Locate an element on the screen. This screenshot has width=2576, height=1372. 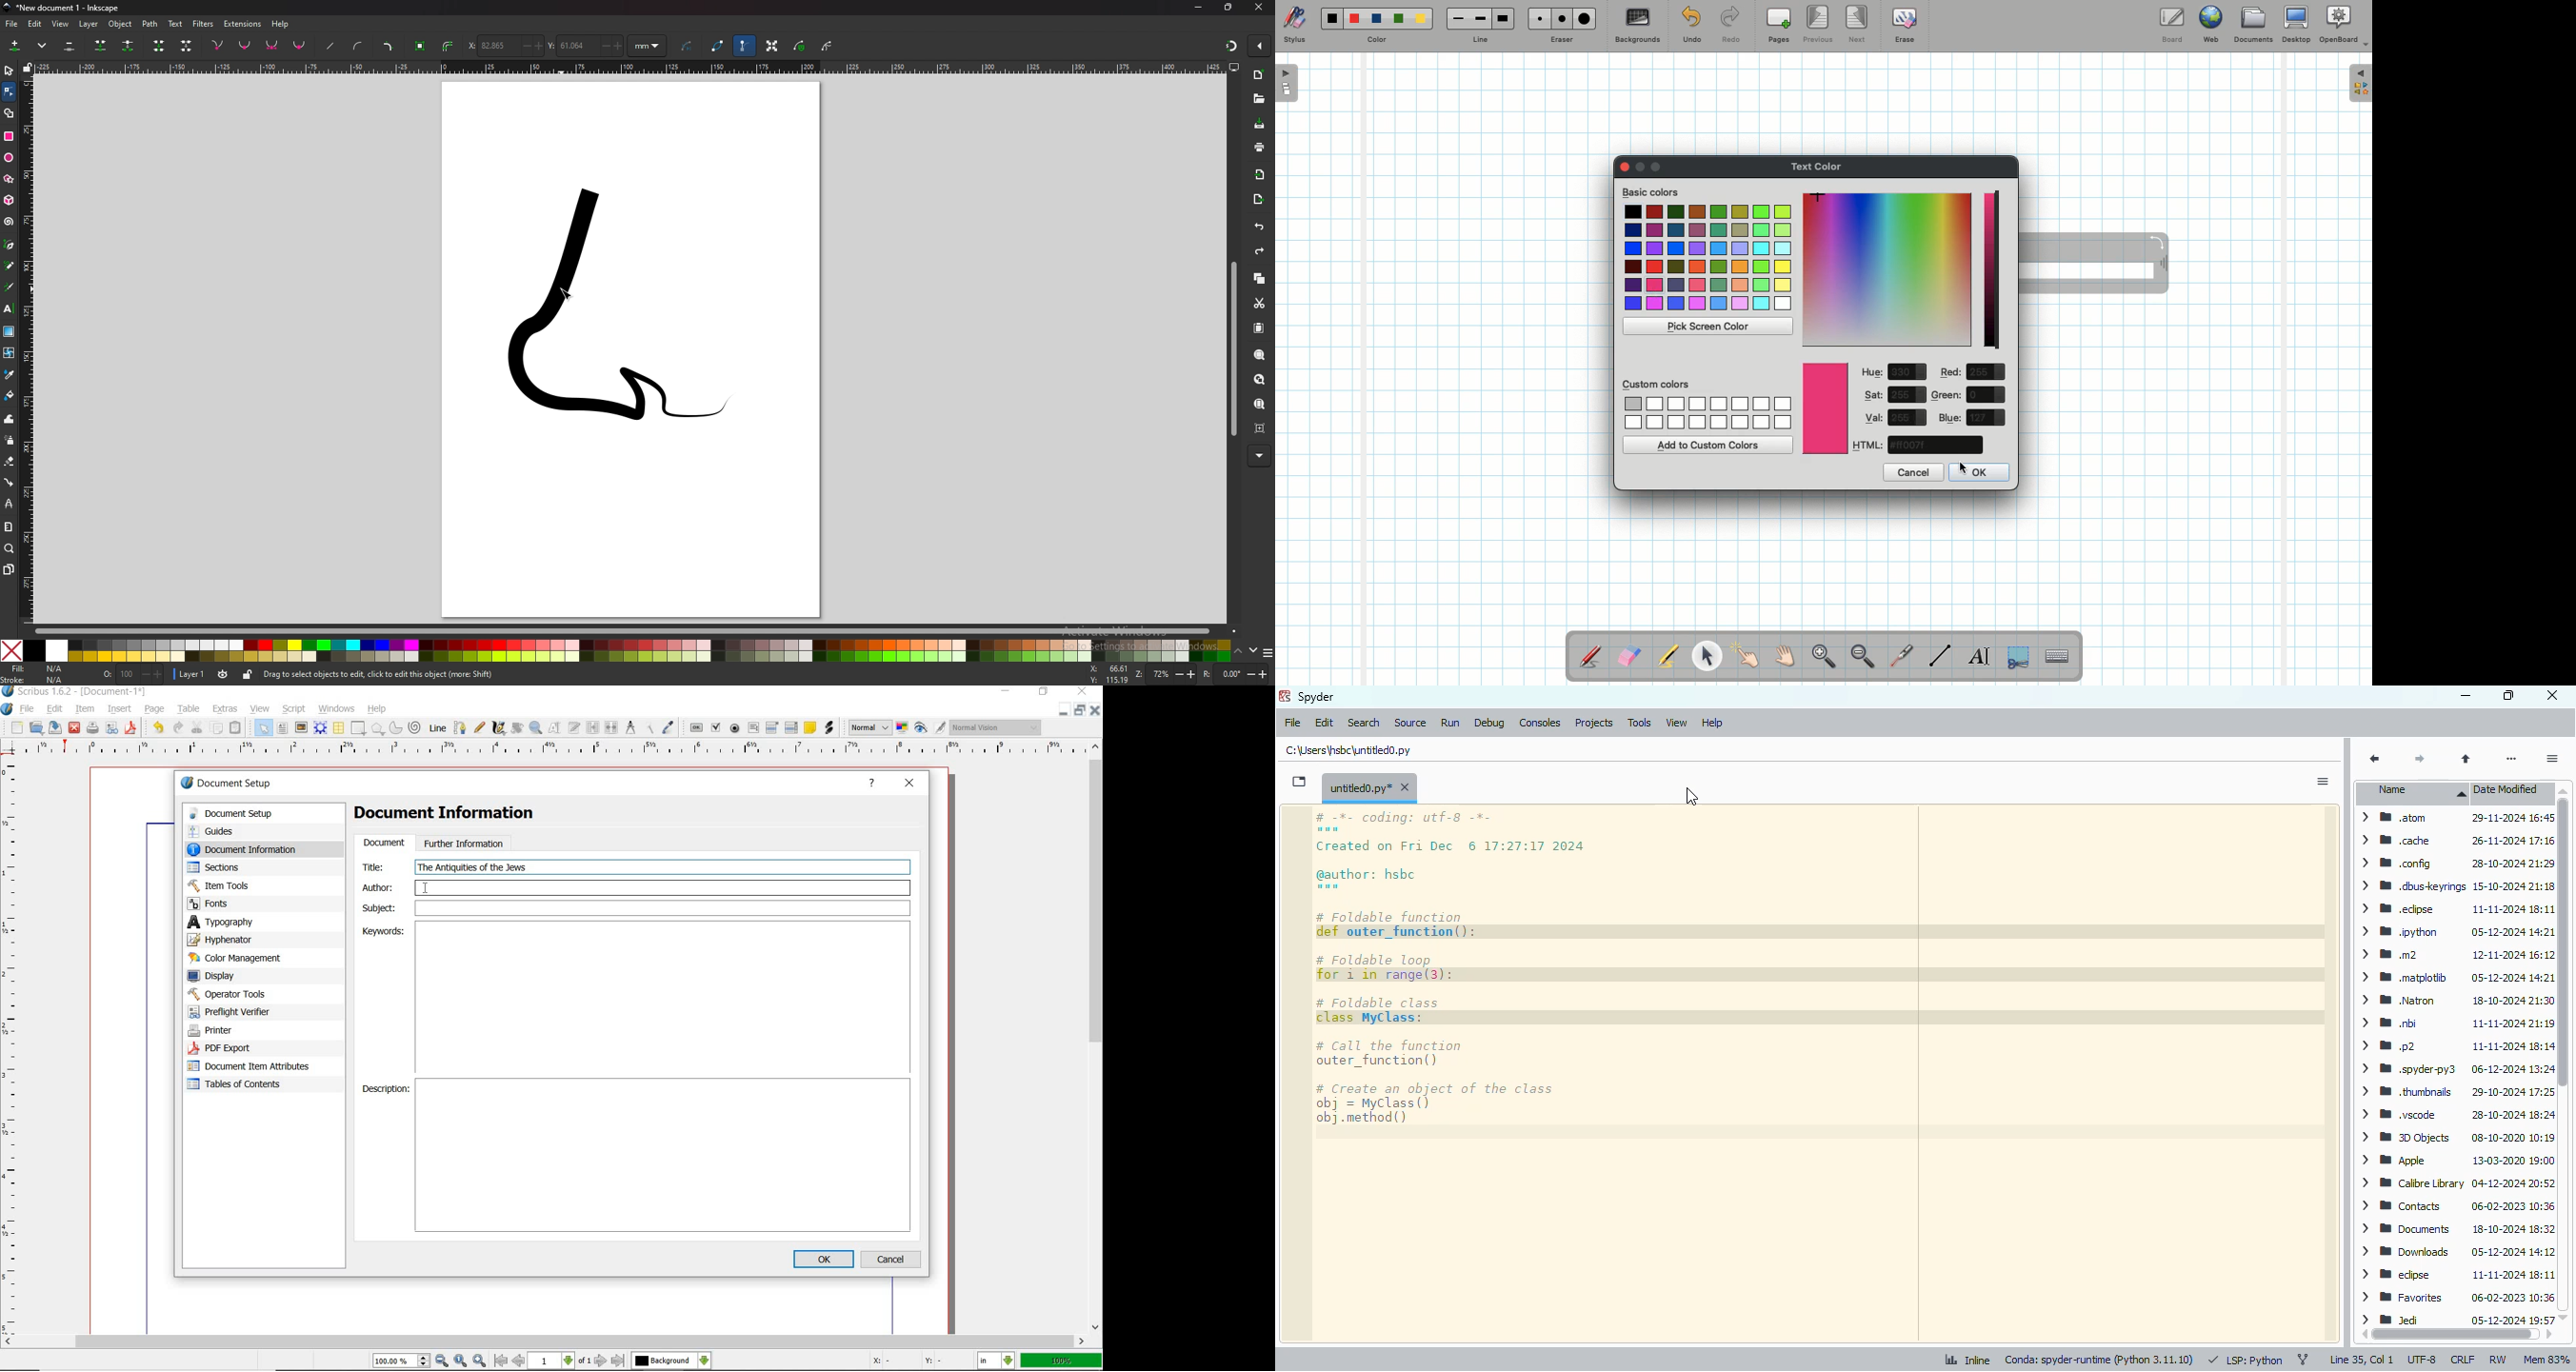
cut is located at coordinates (198, 728).